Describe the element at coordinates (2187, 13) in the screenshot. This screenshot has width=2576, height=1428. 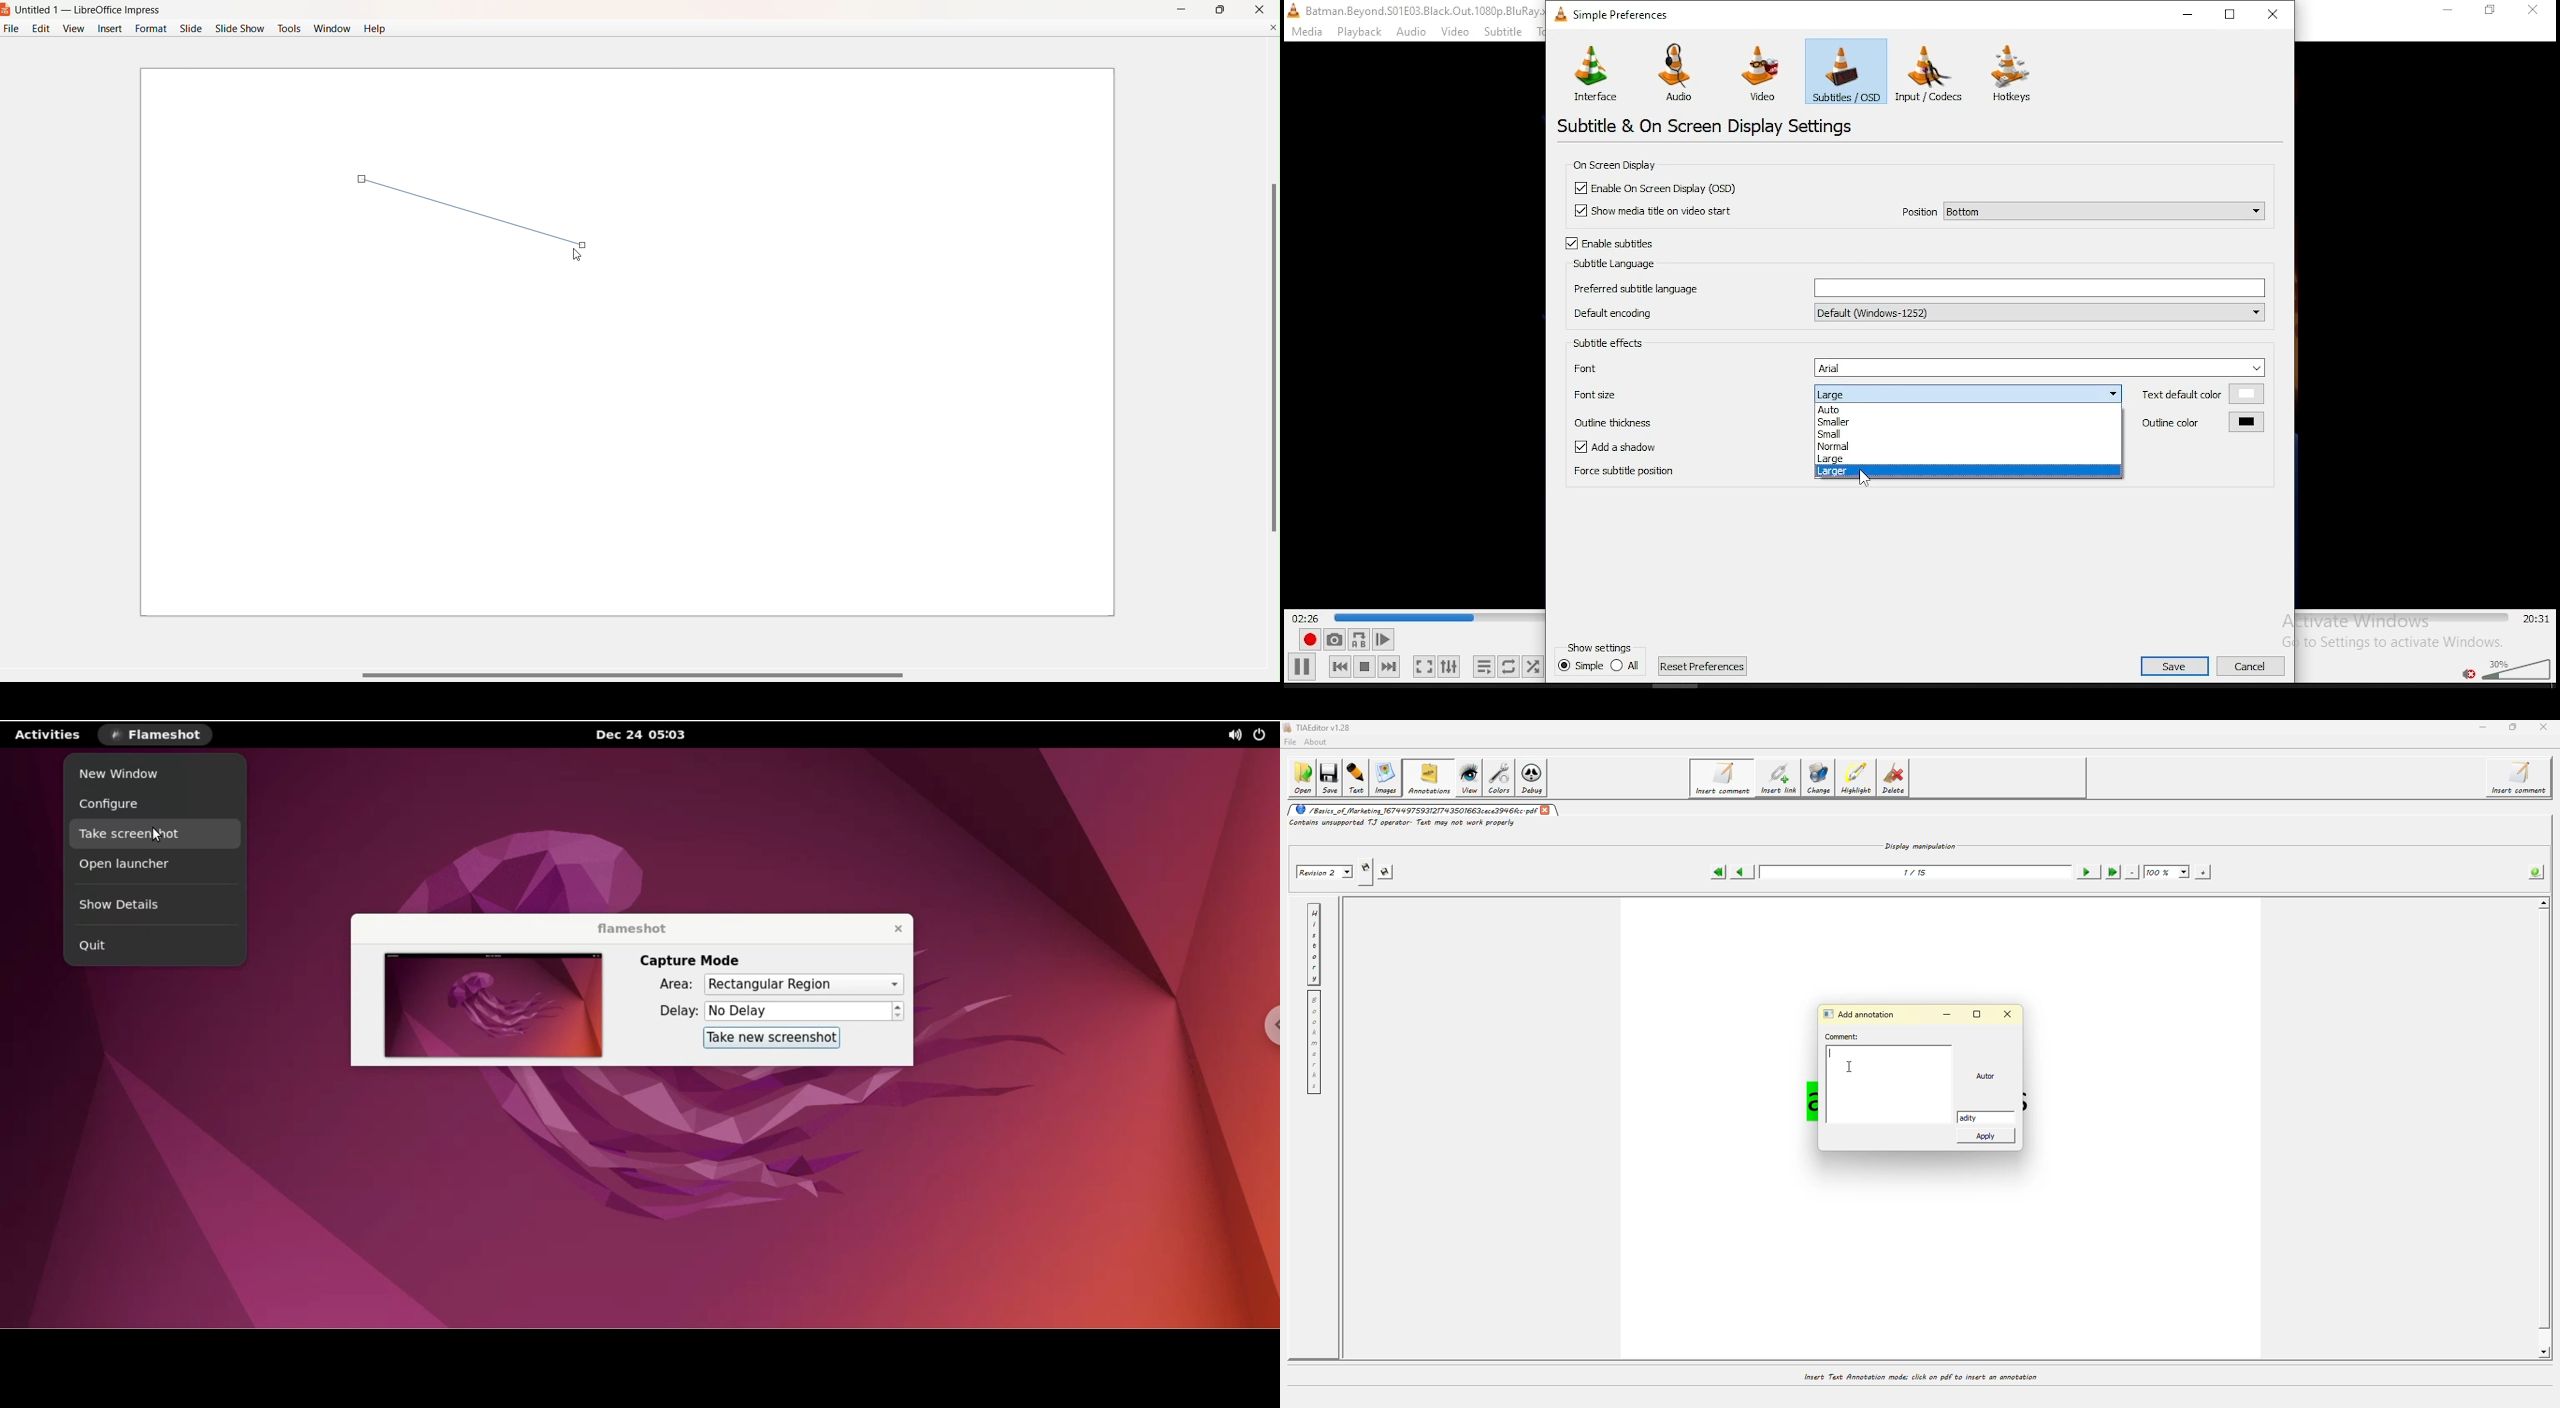
I see `minimize` at that location.